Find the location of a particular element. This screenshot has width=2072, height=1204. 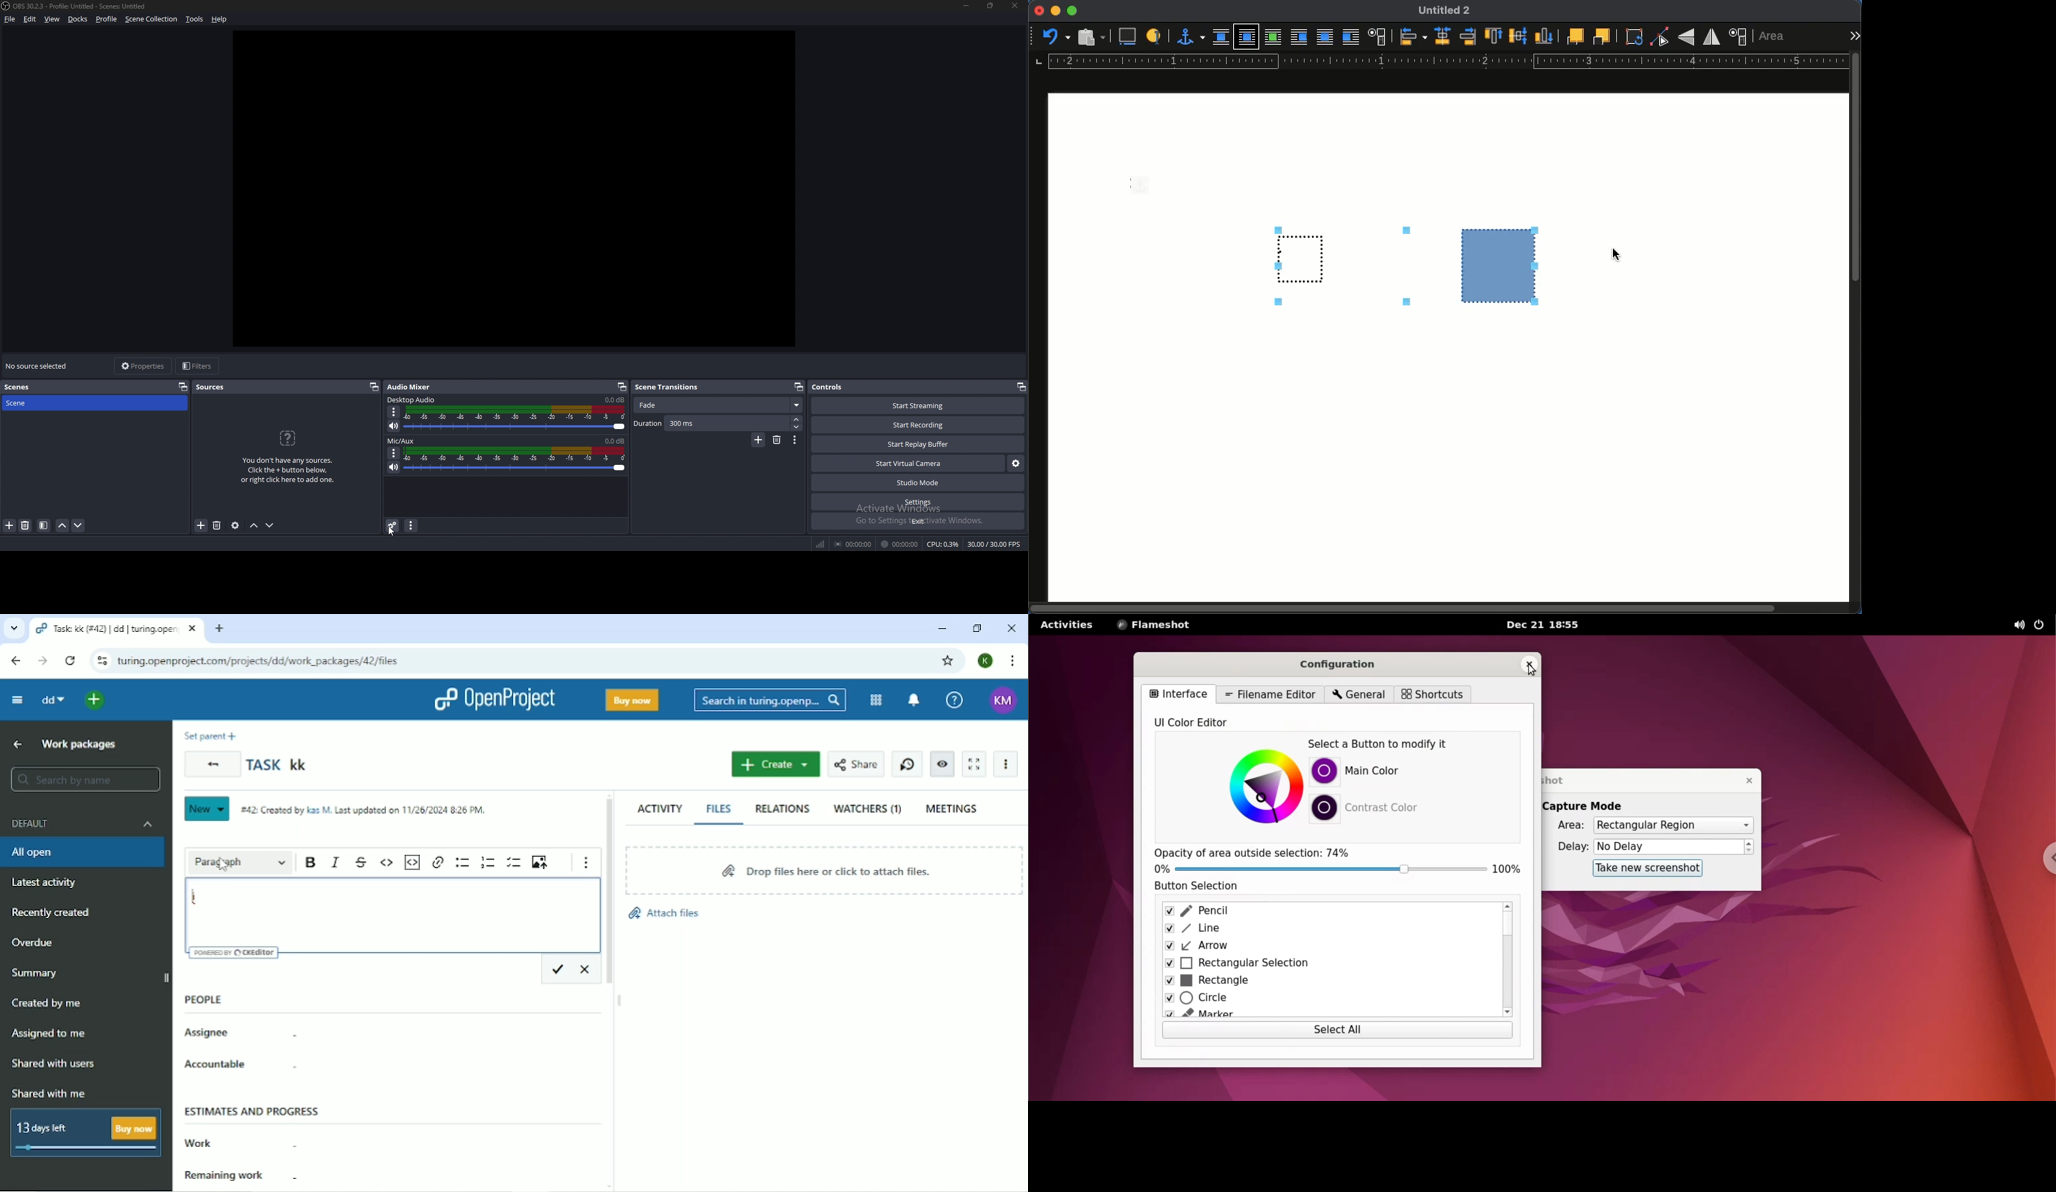

 00:00:00 is located at coordinates (901, 545).